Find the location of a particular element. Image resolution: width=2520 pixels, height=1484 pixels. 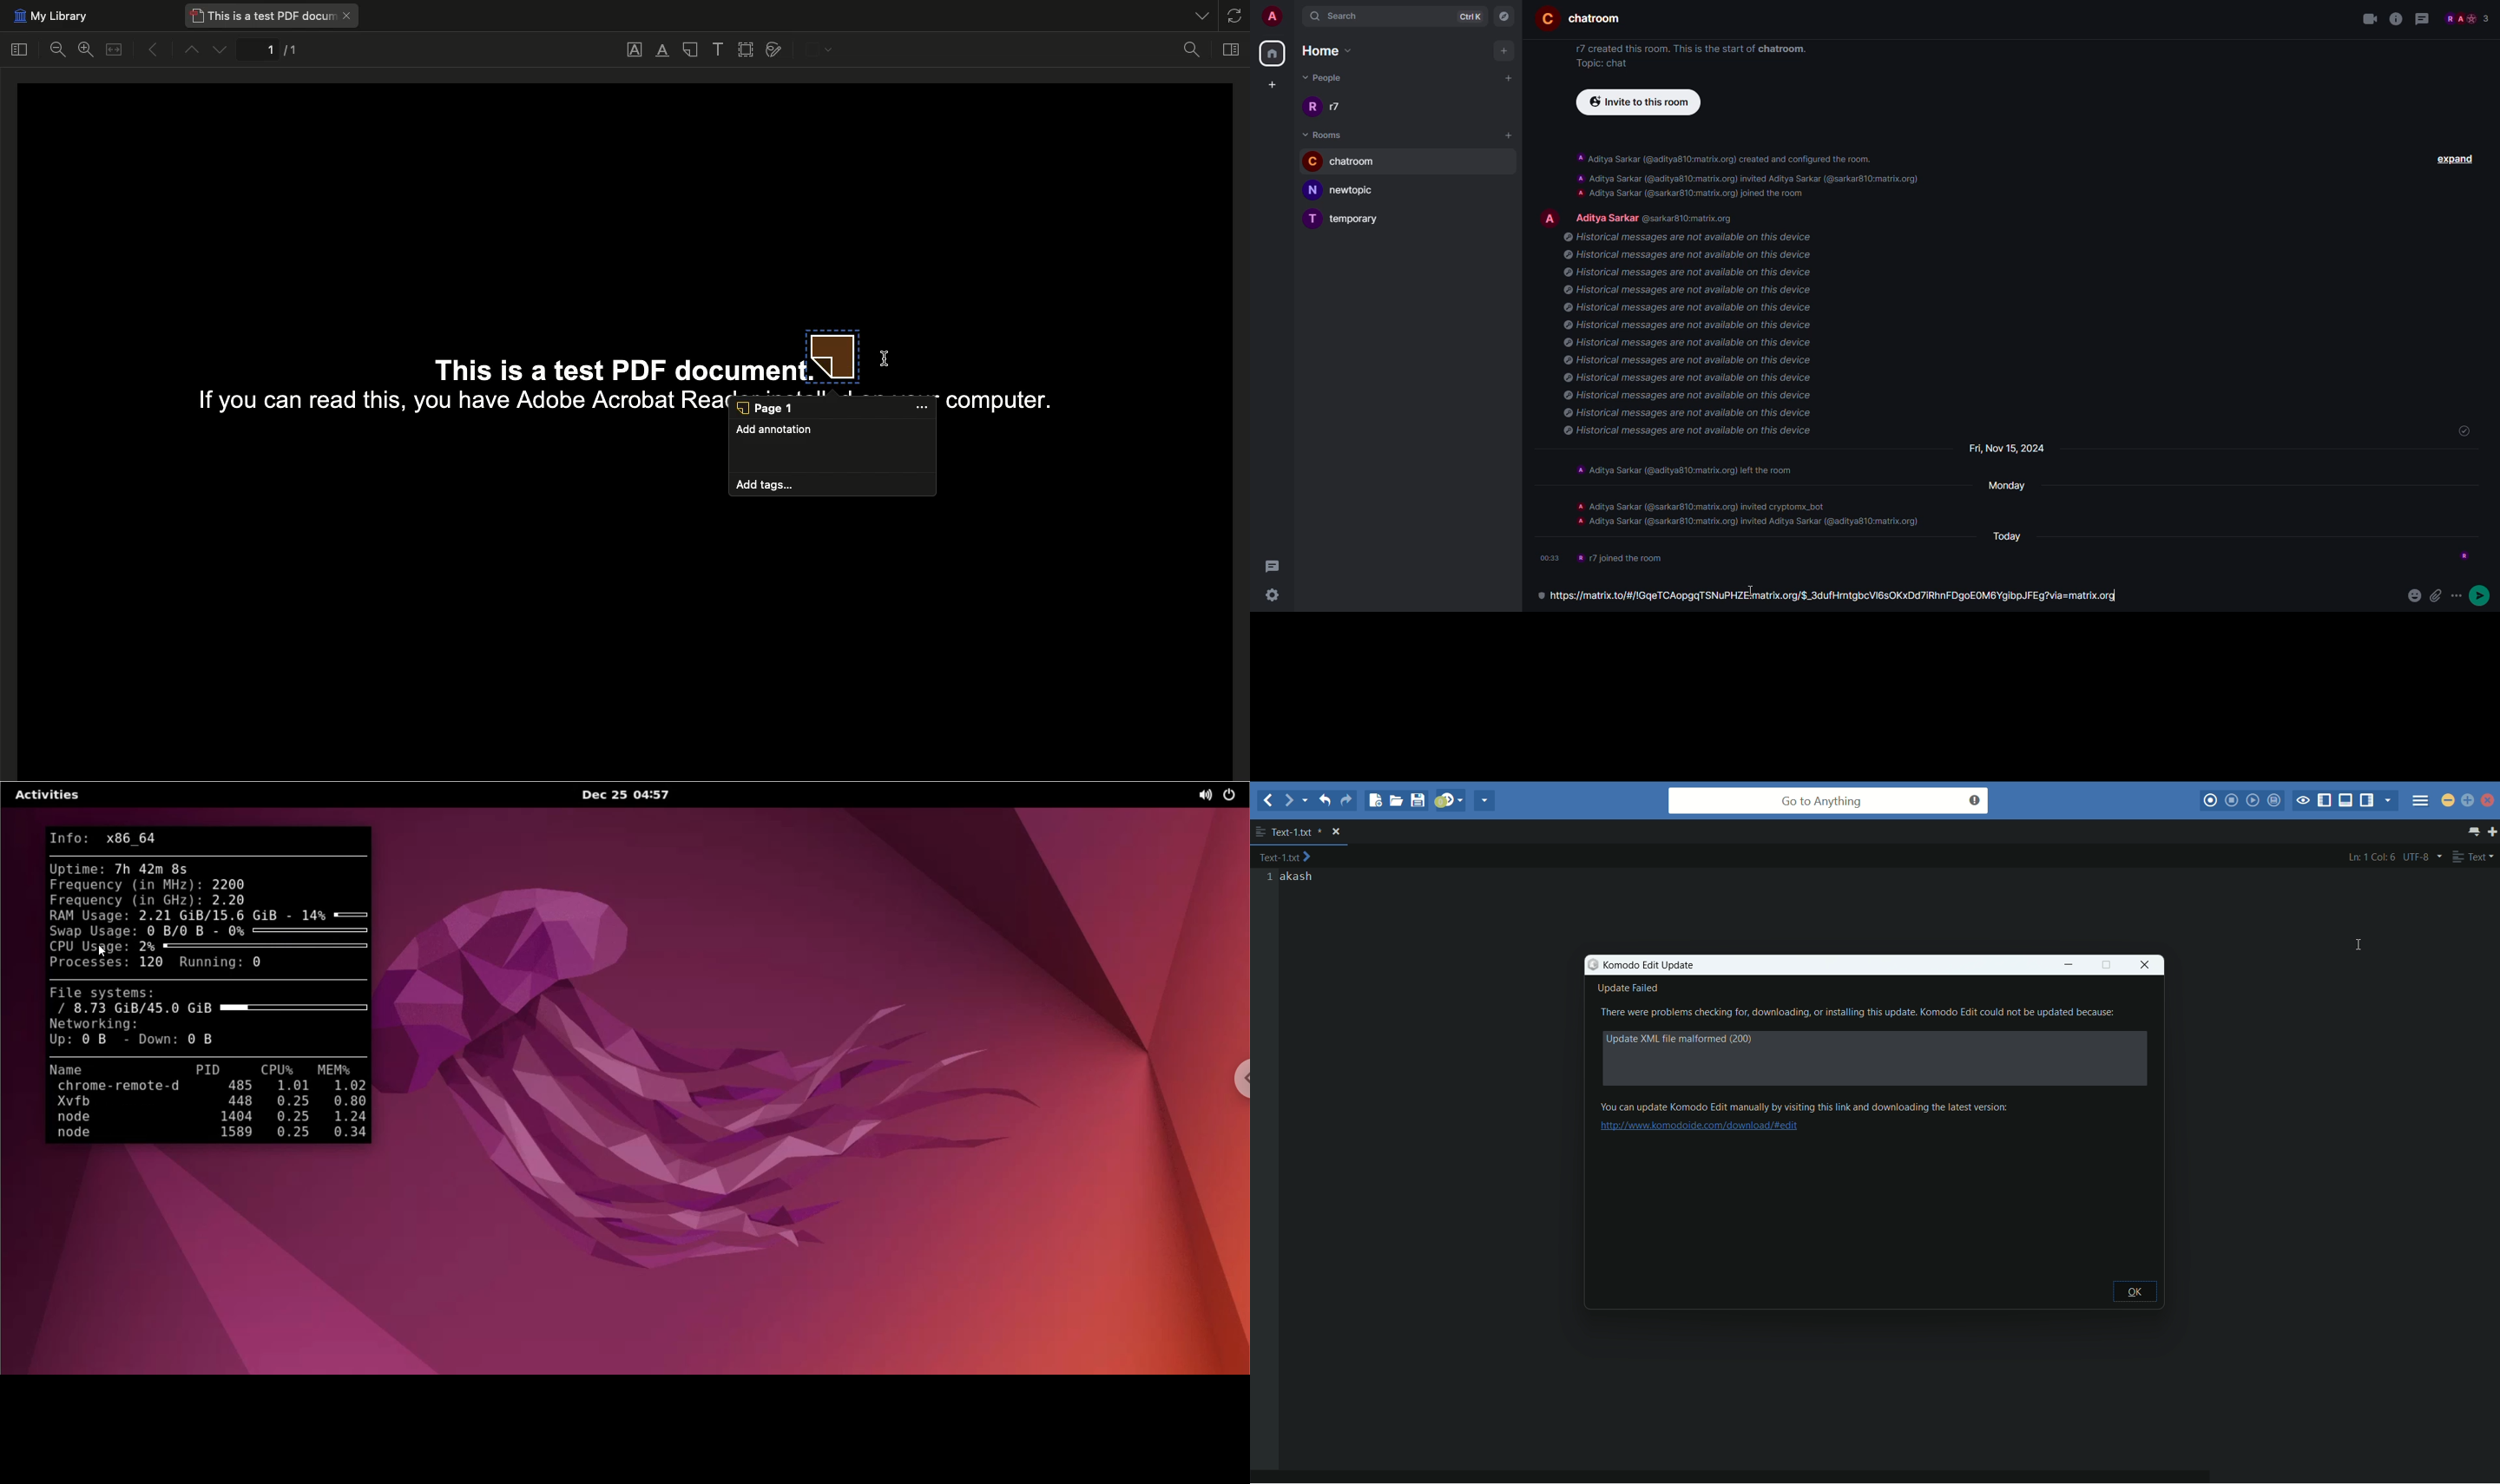

end is located at coordinates (1308, 801).